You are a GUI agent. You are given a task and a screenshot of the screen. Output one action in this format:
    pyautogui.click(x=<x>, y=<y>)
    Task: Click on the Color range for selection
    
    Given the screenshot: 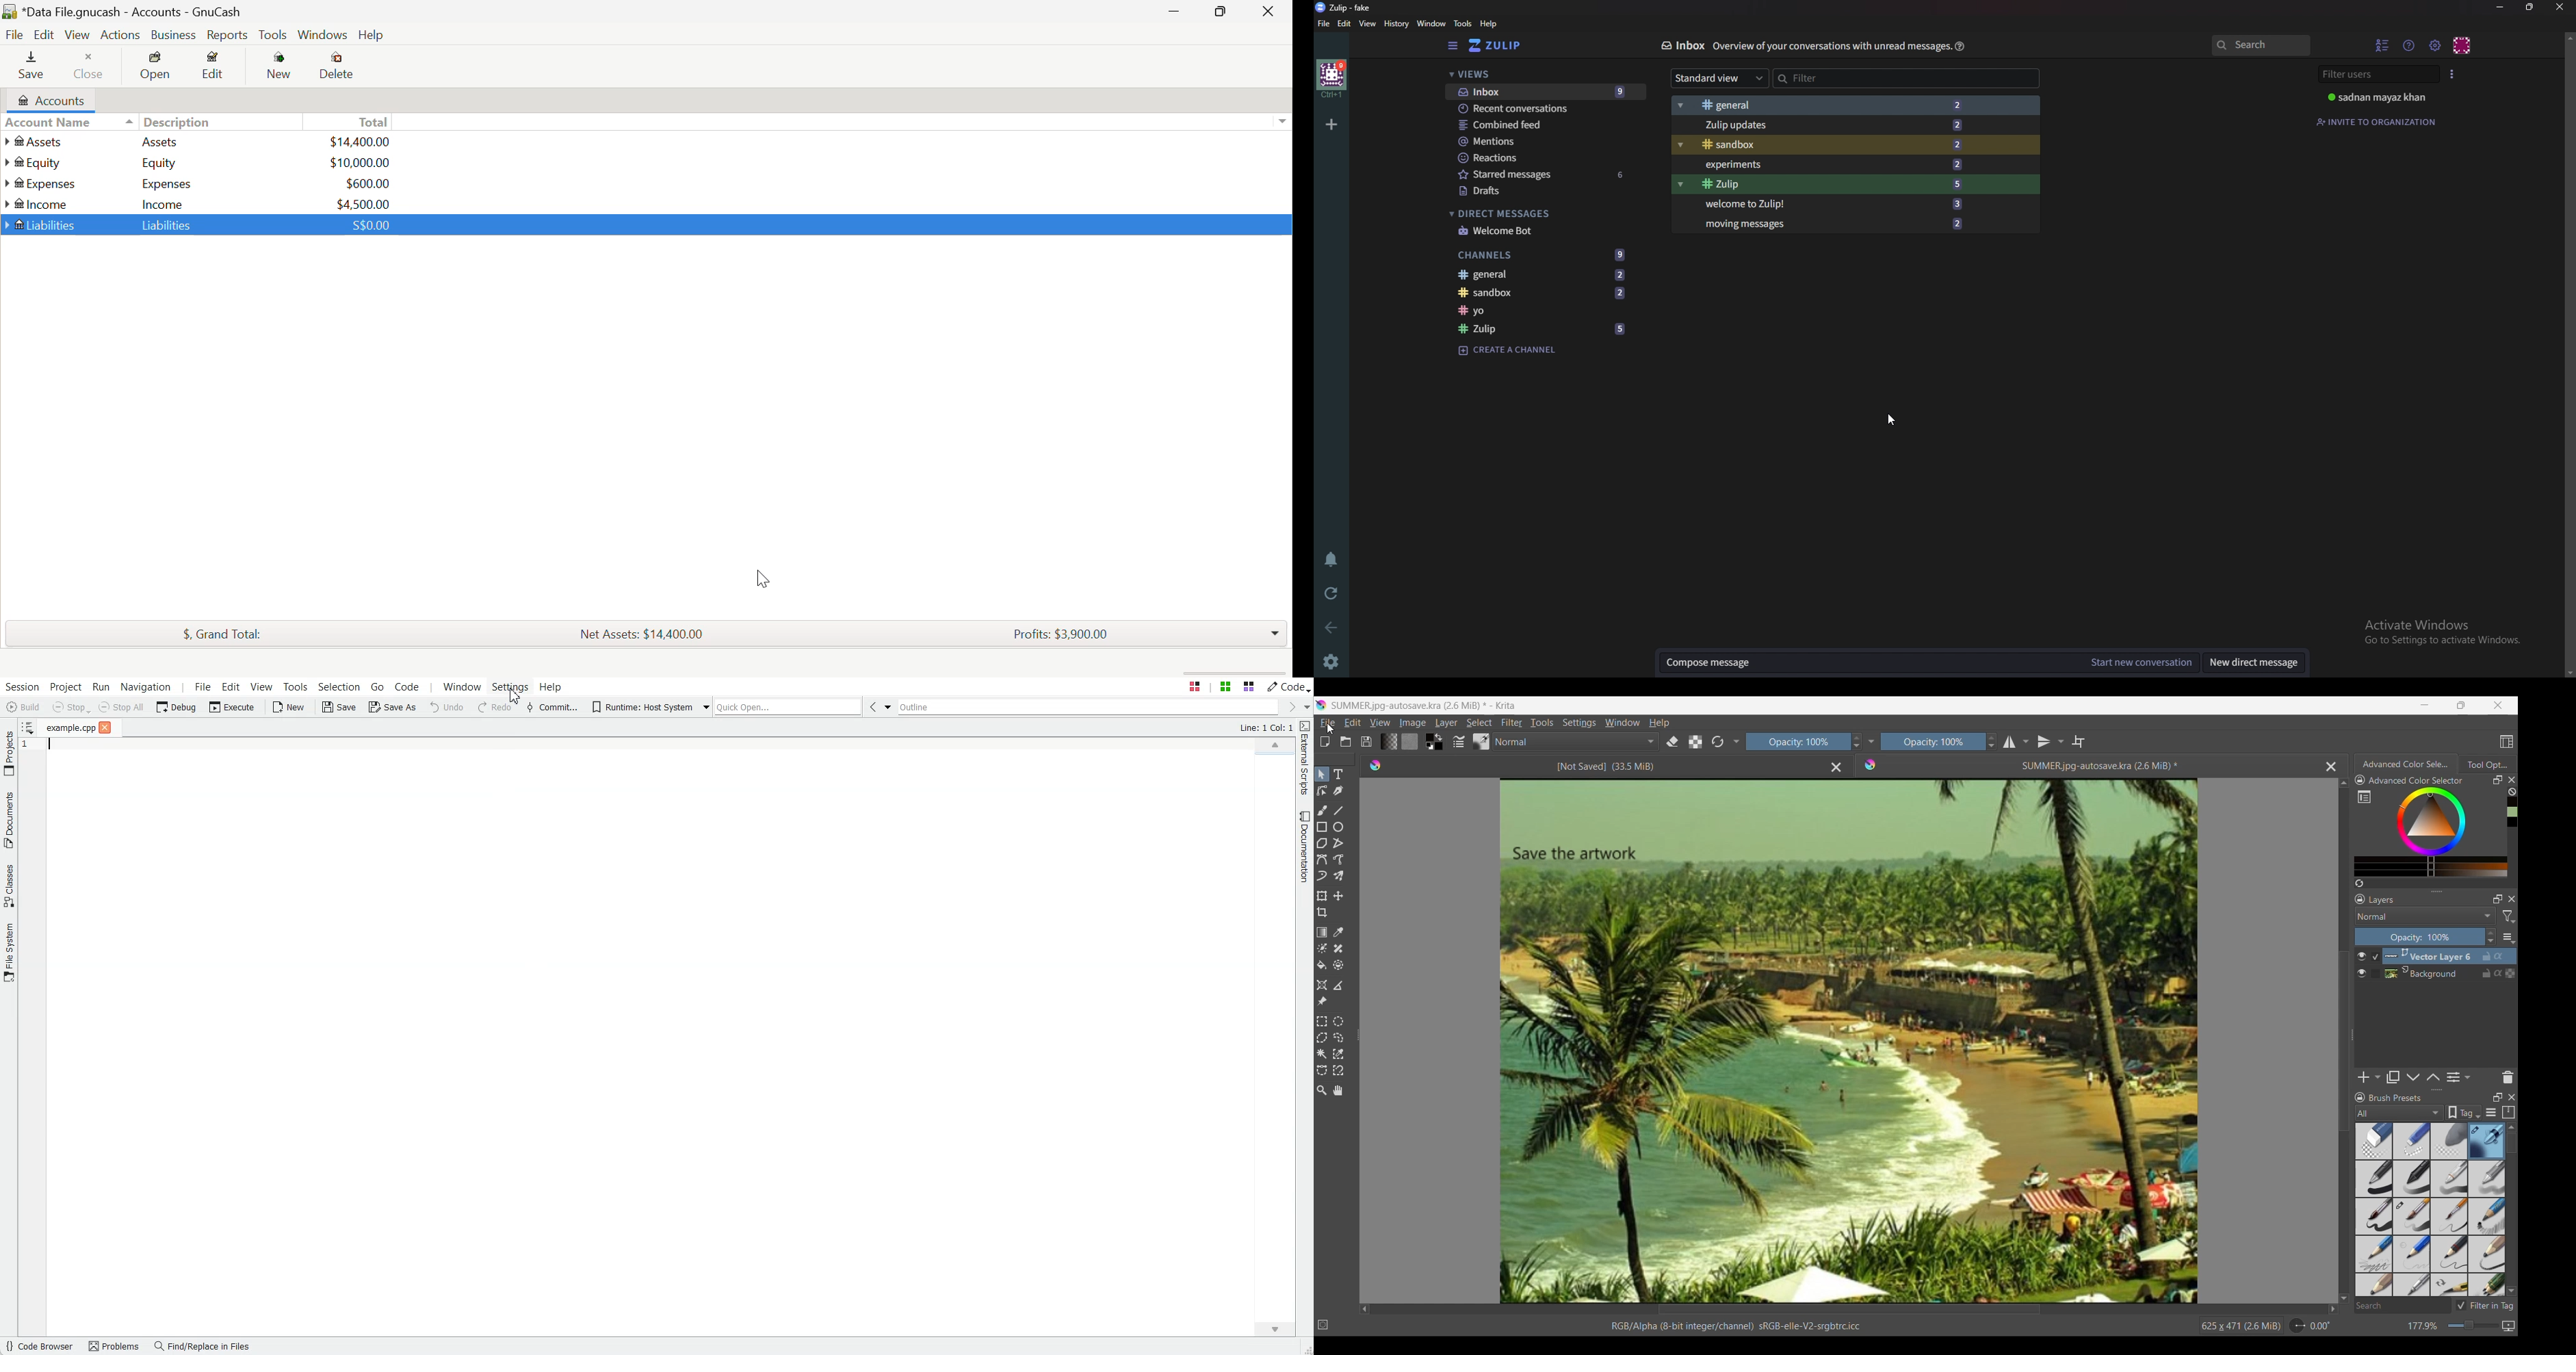 What is the action you would take?
    pyautogui.click(x=2439, y=832)
    